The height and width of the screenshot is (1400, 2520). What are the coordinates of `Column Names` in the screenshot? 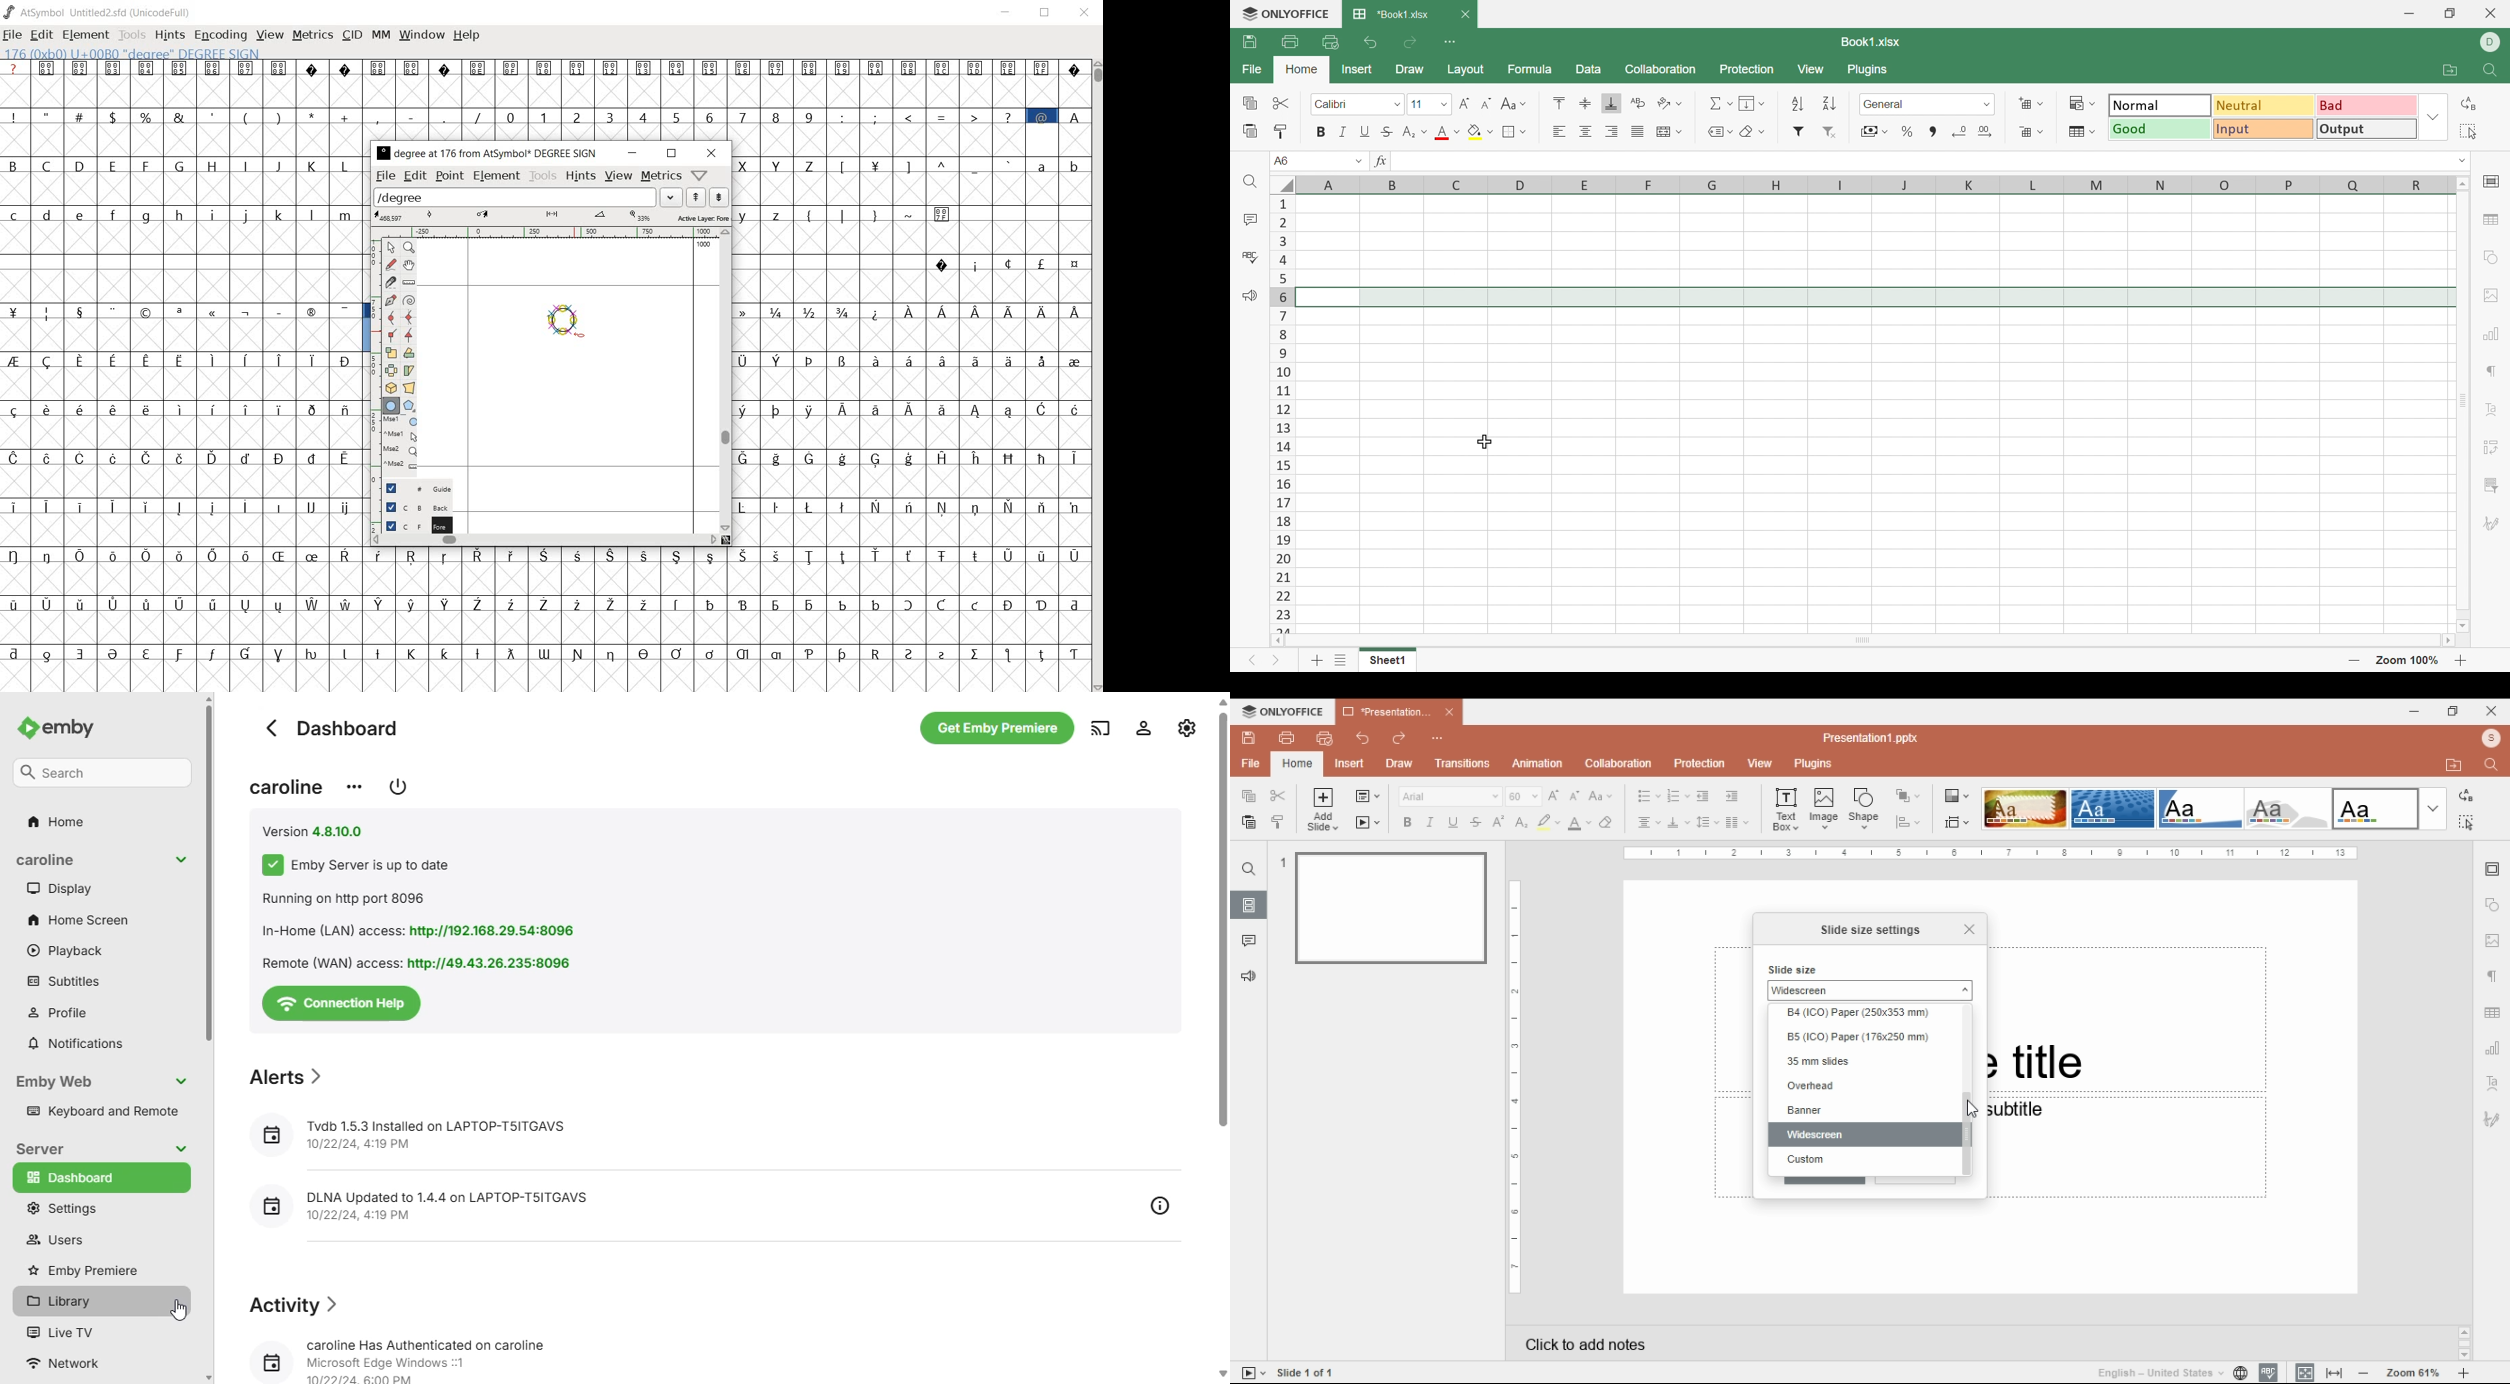 It's located at (1860, 184).